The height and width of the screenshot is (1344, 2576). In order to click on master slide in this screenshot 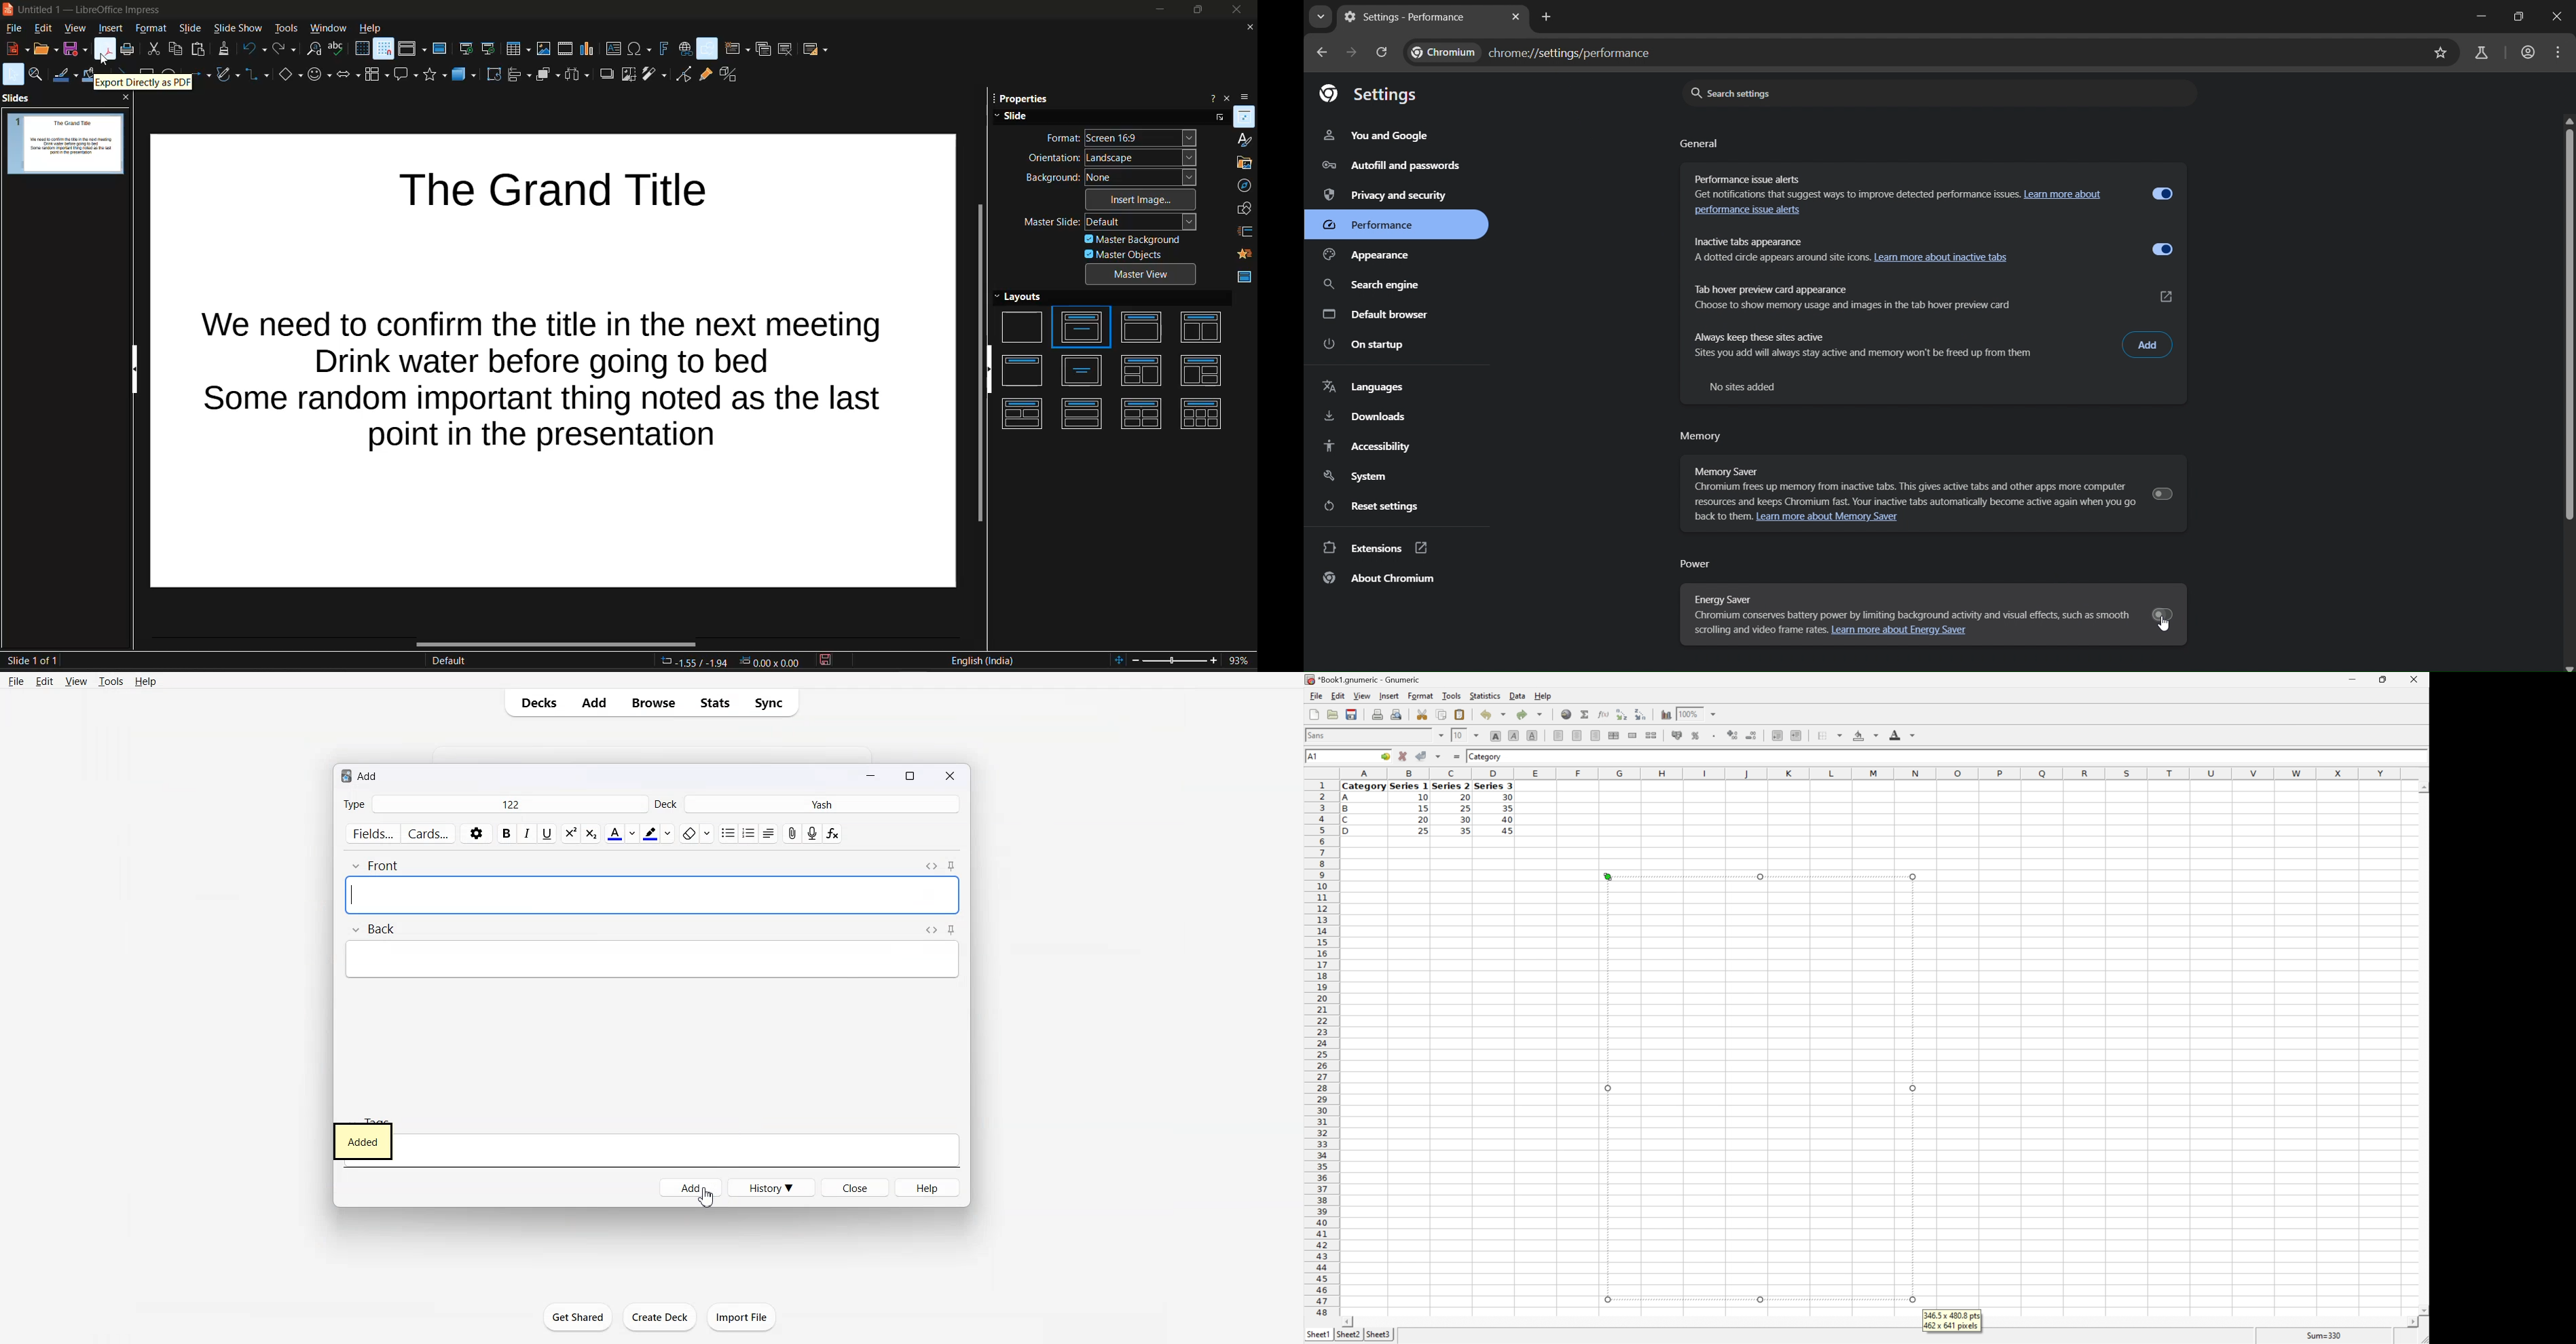, I will do `click(1112, 221)`.